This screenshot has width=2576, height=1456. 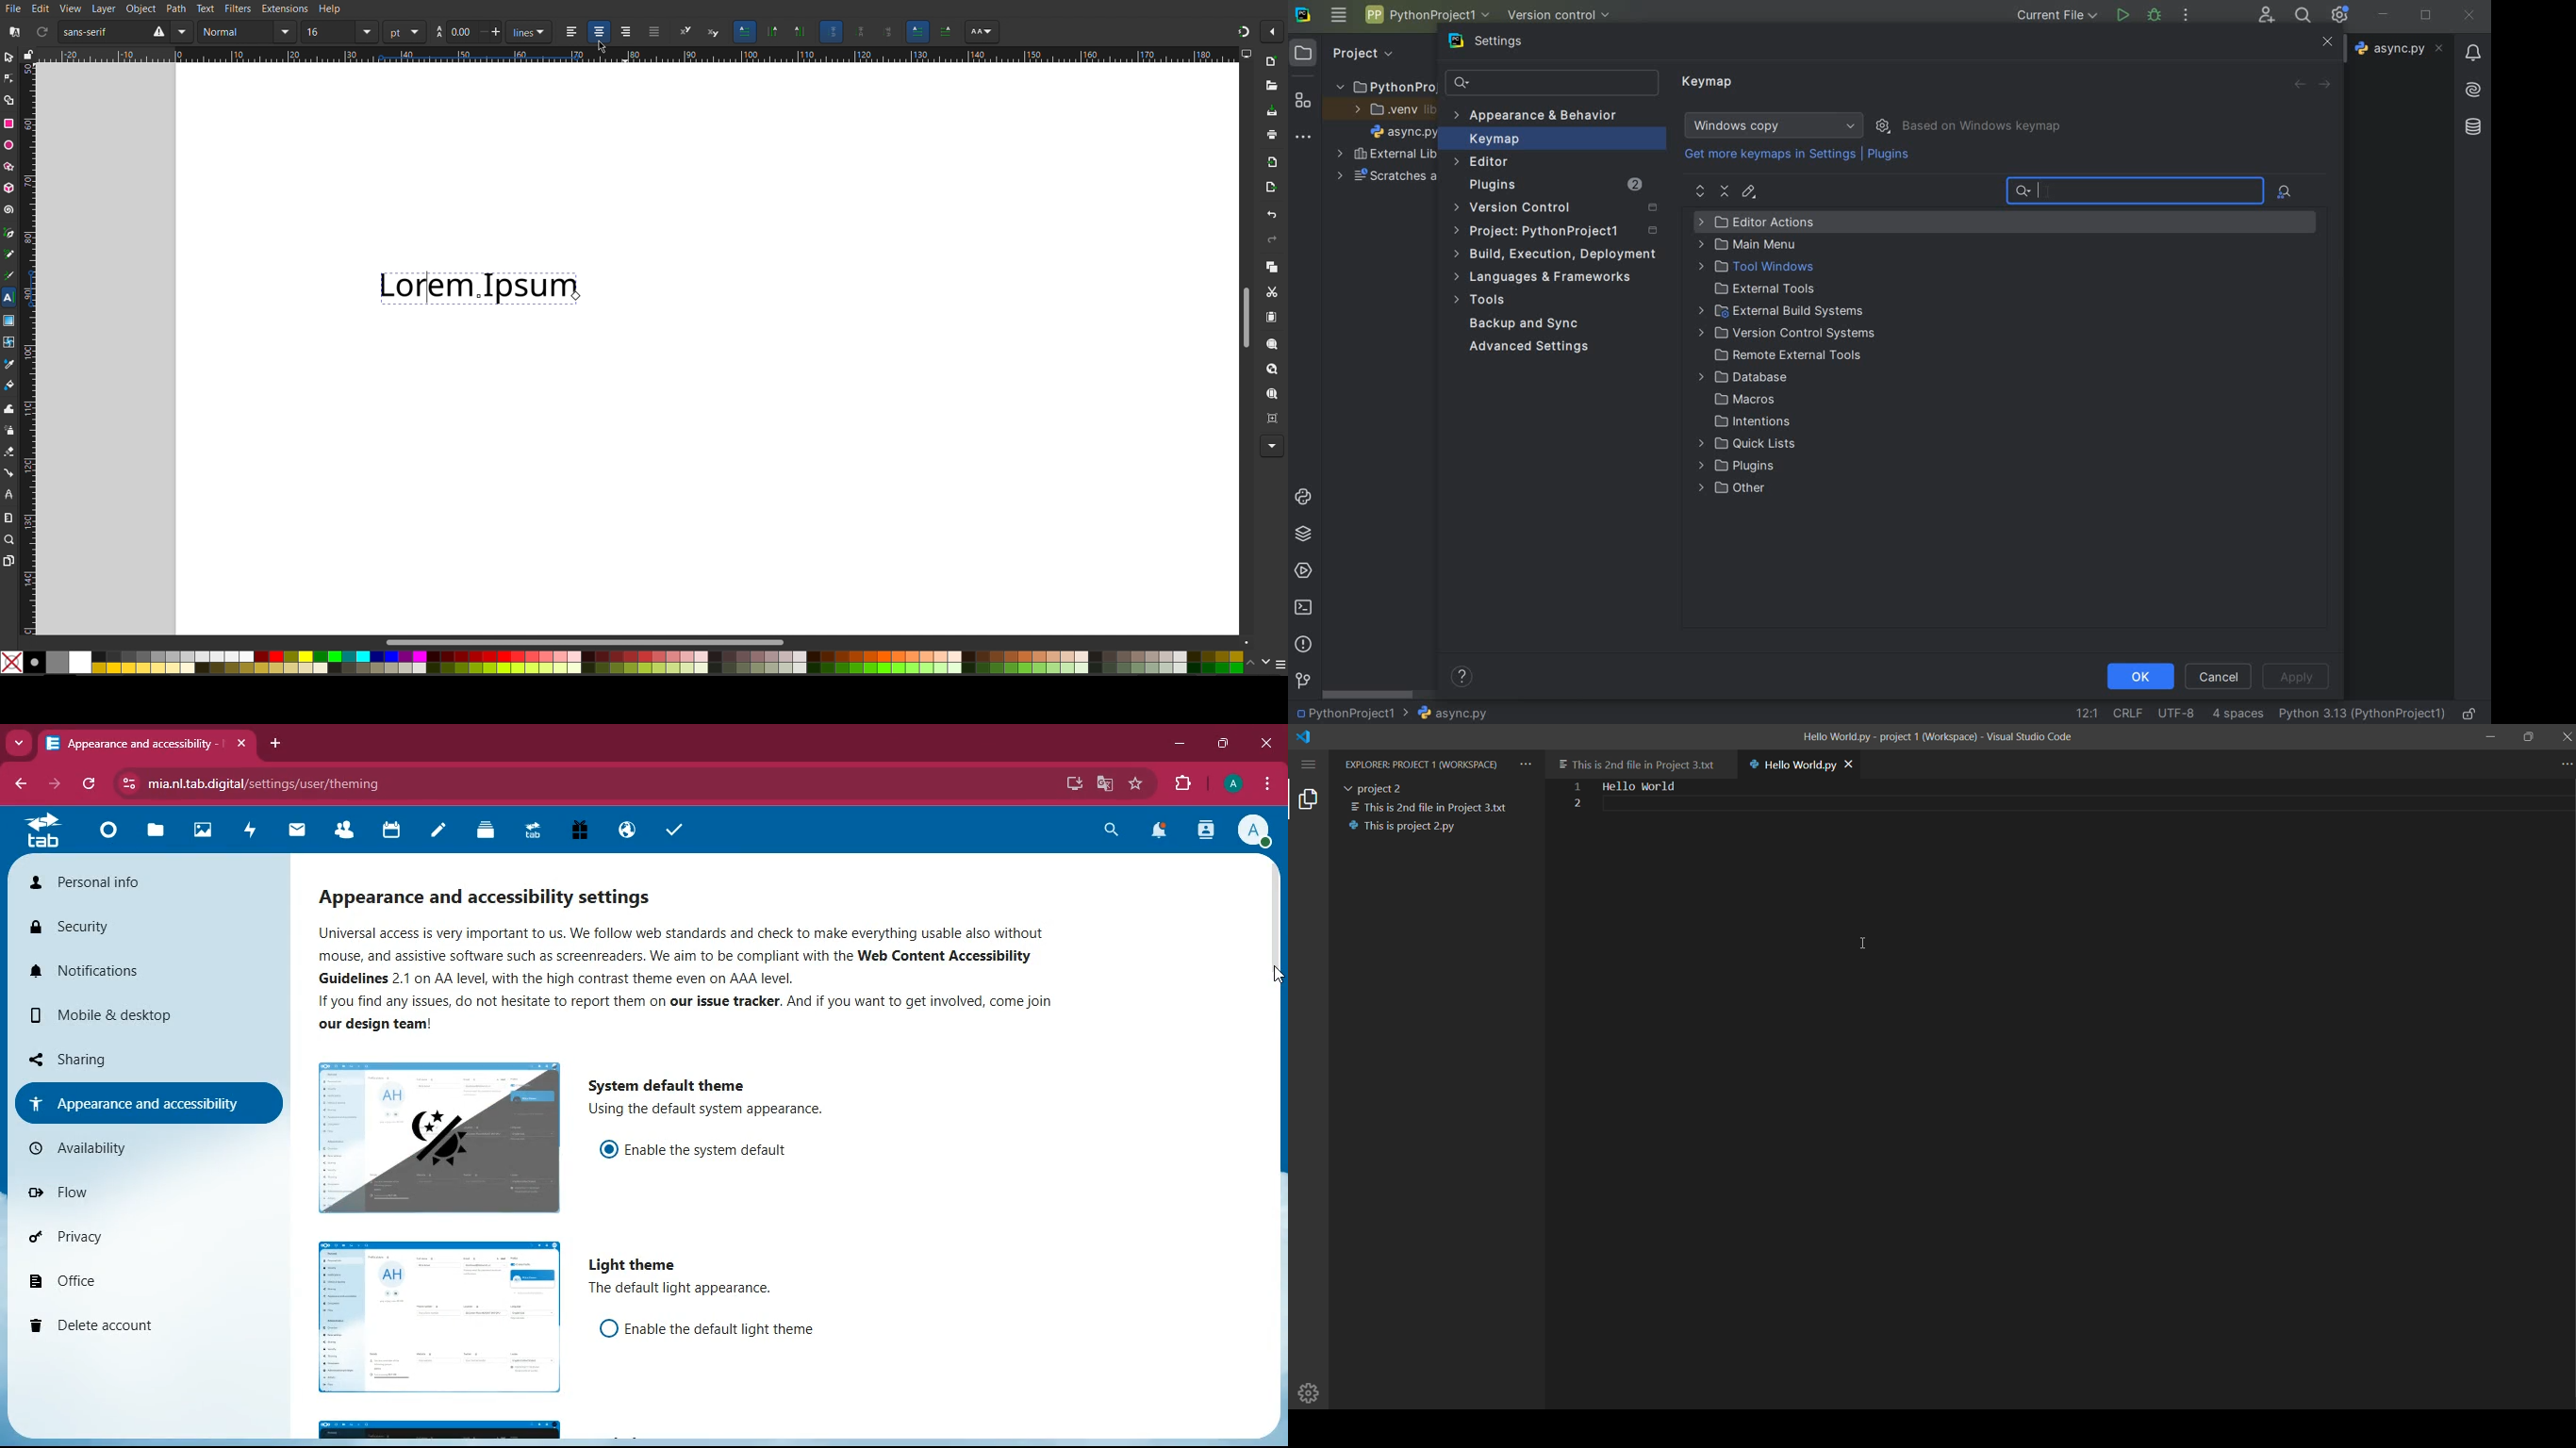 What do you see at coordinates (724, 1328) in the screenshot?
I see `enable` at bounding box center [724, 1328].